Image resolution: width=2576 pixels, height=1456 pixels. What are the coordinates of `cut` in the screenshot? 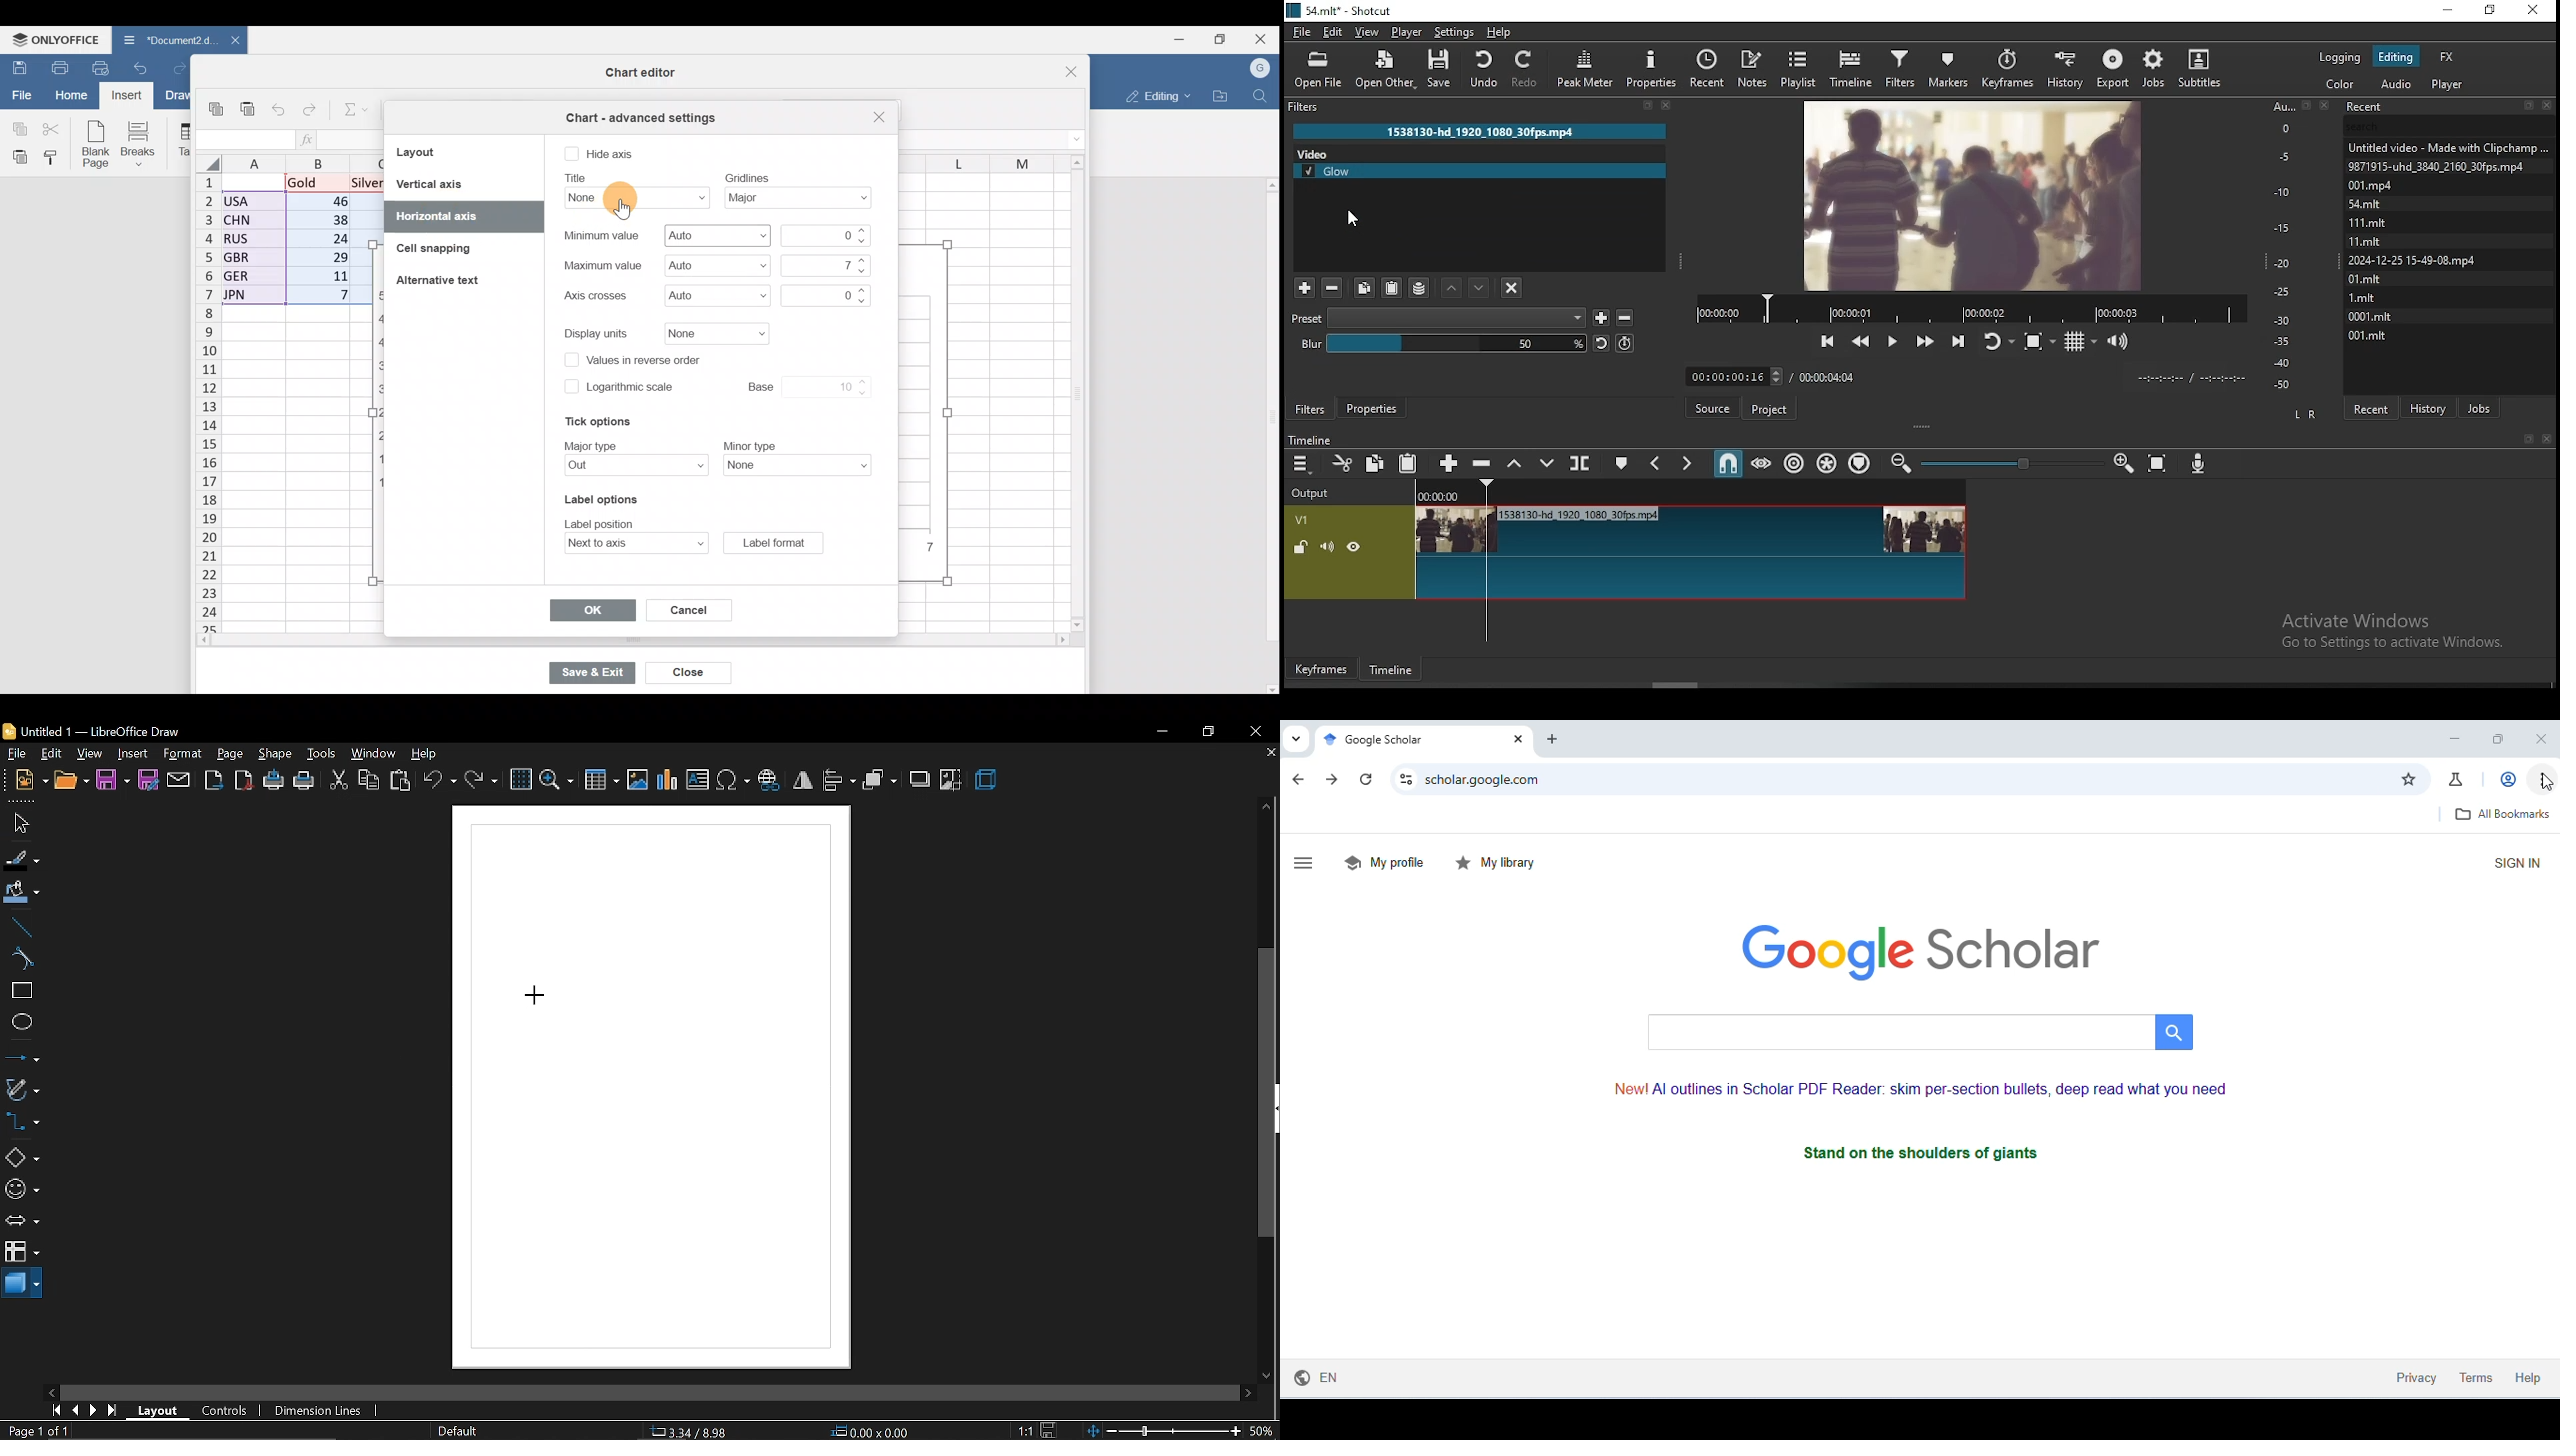 It's located at (339, 783).